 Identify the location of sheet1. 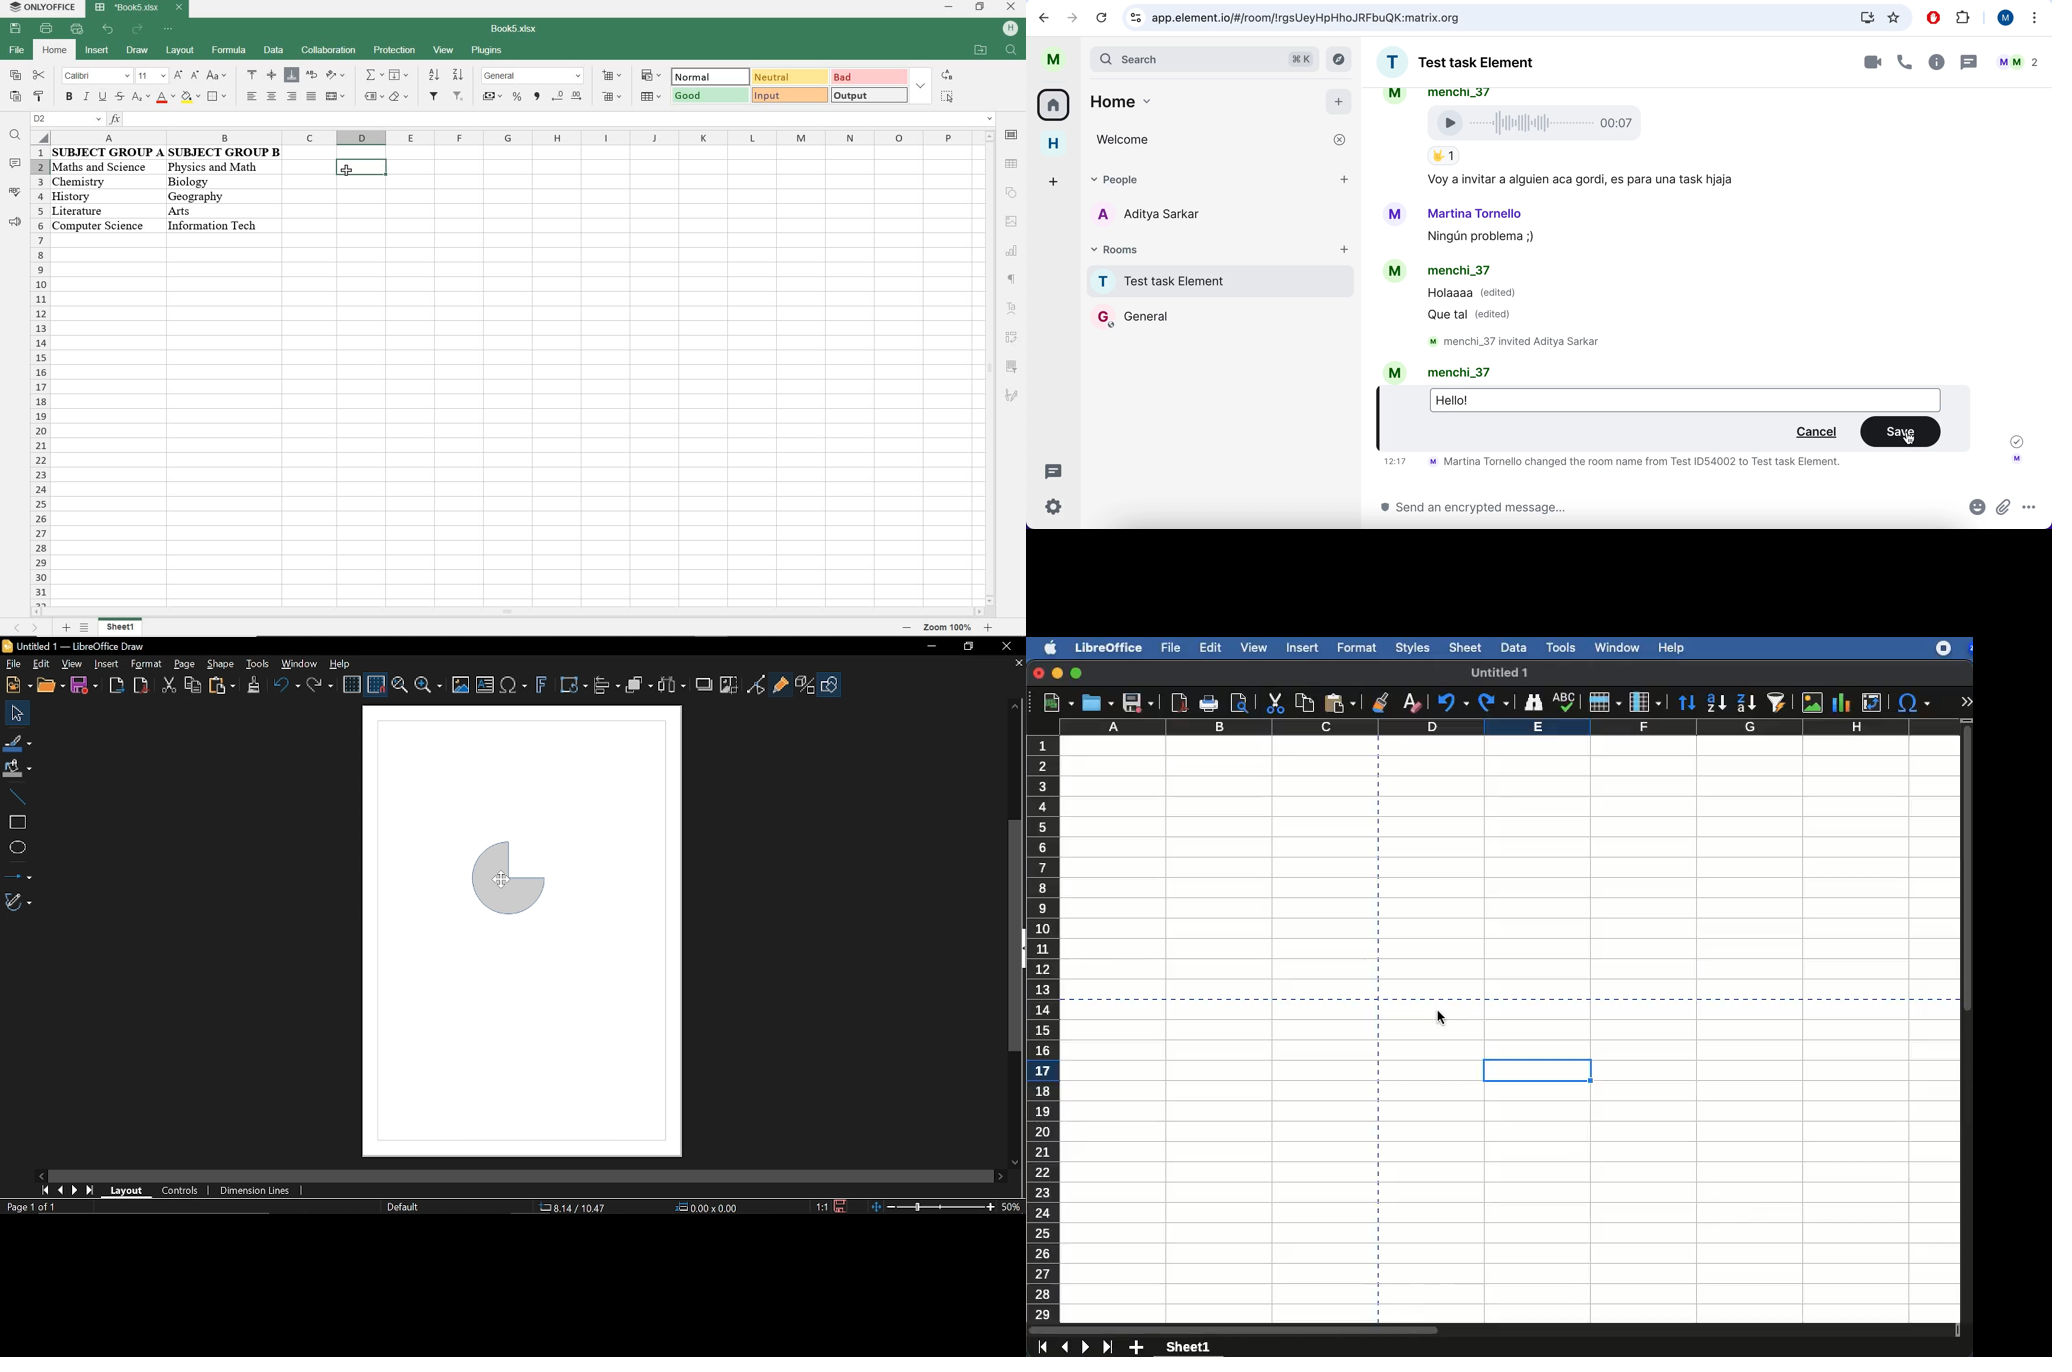
(1189, 1346).